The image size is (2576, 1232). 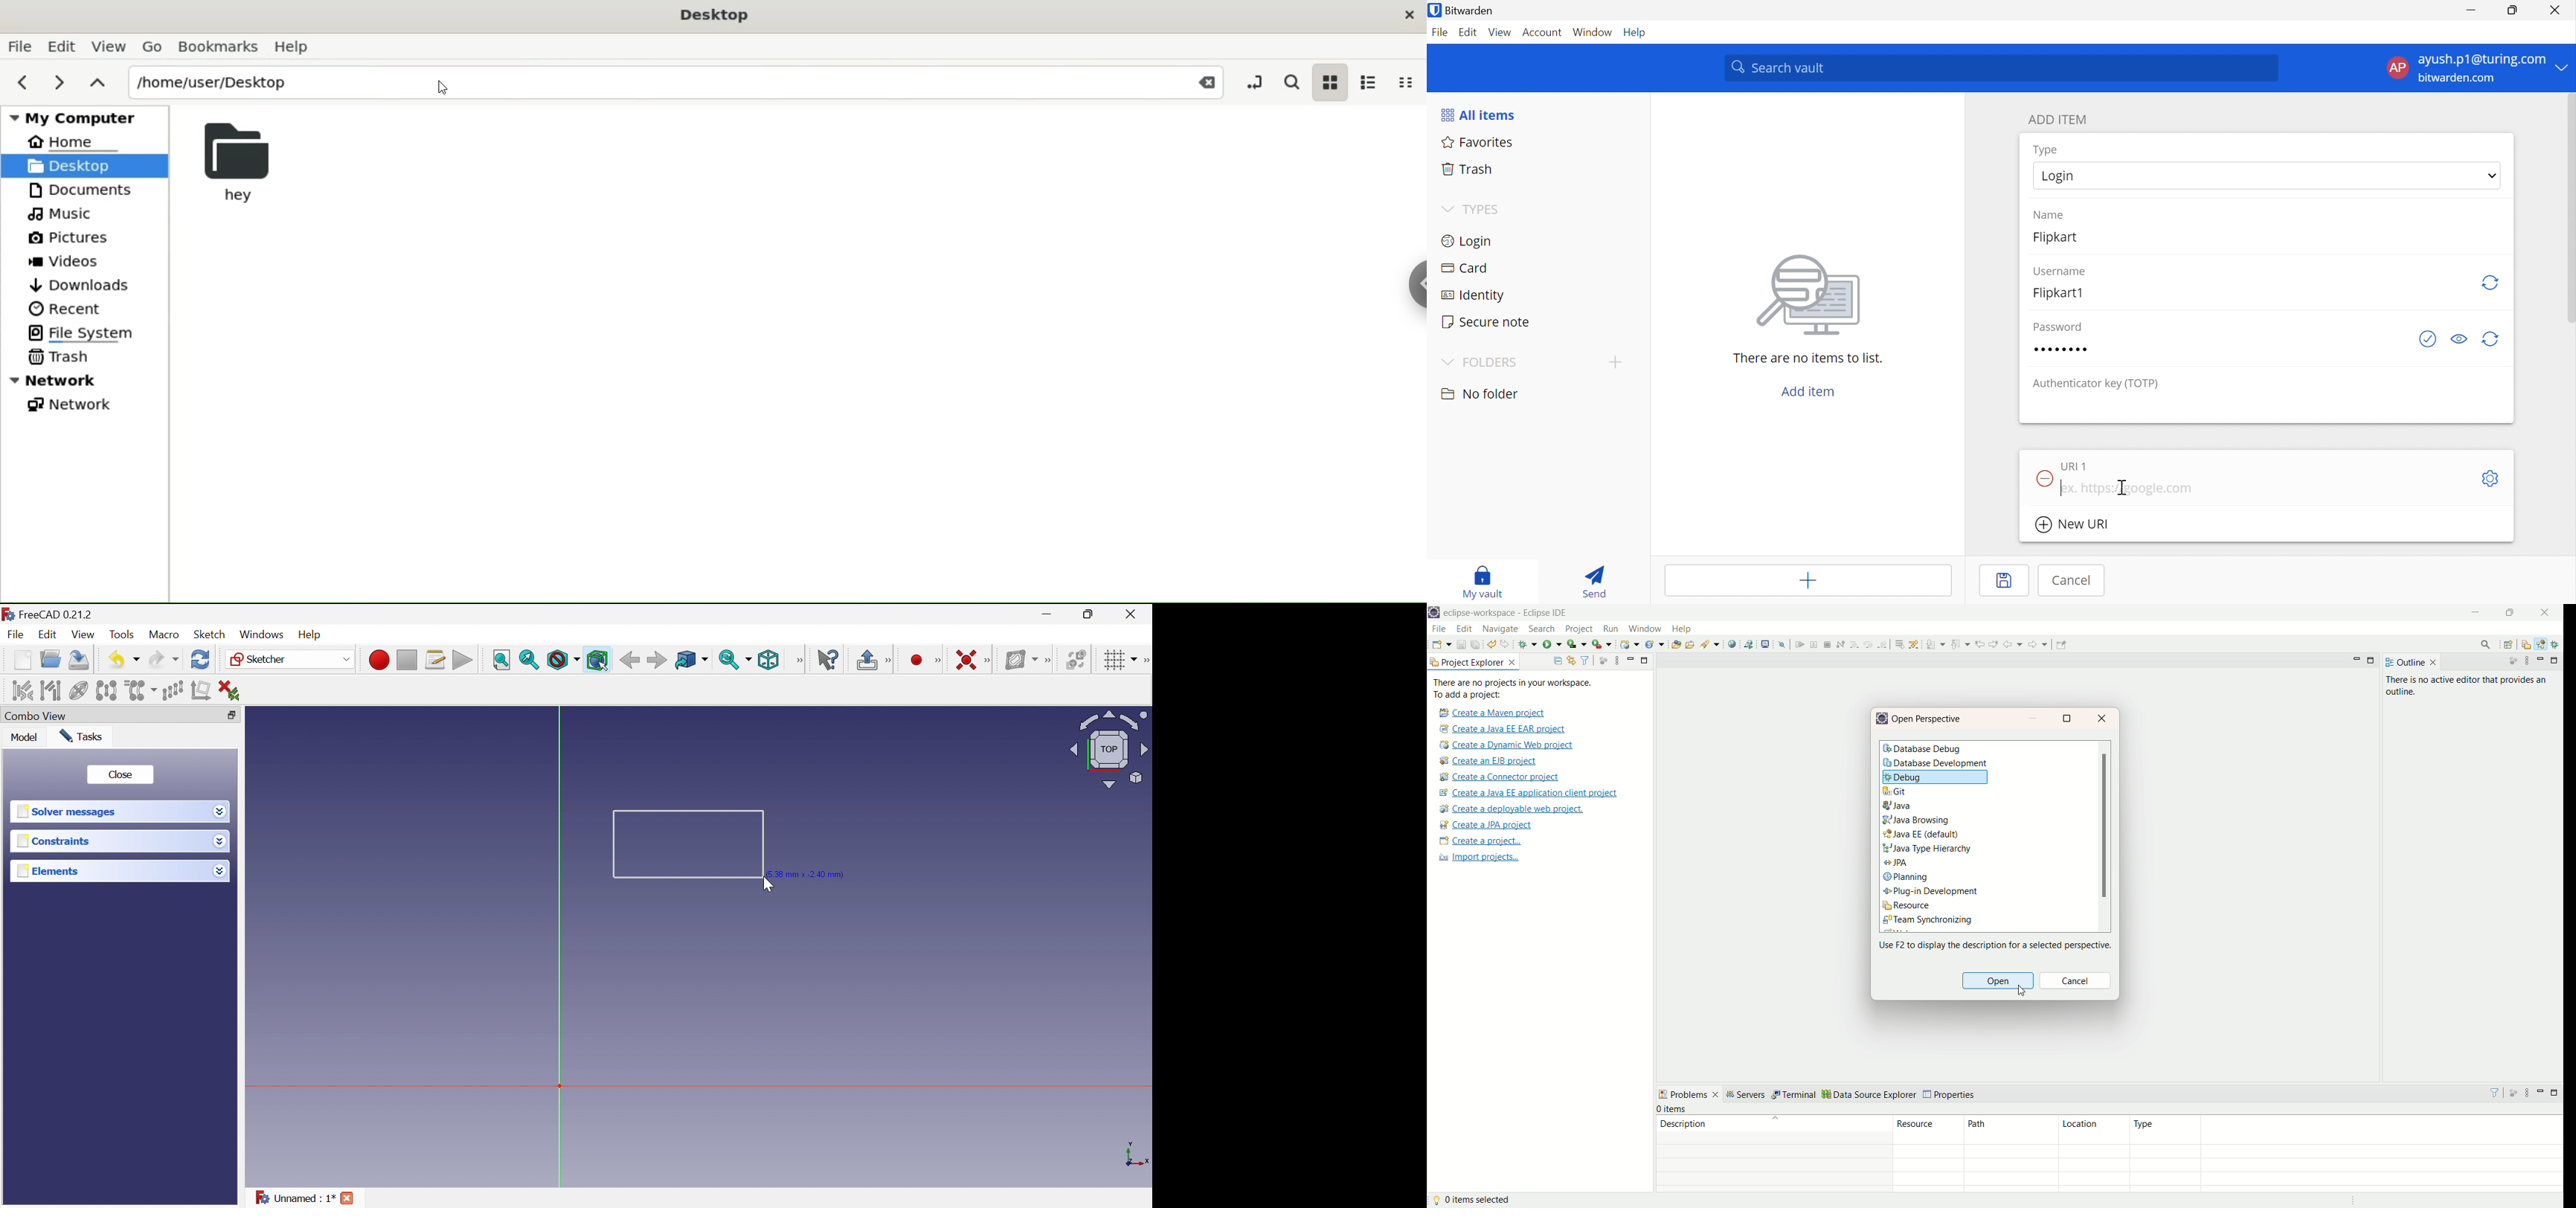 What do you see at coordinates (72, 404) in the screenshot?
I see `network` at bounding box center [72, 404].